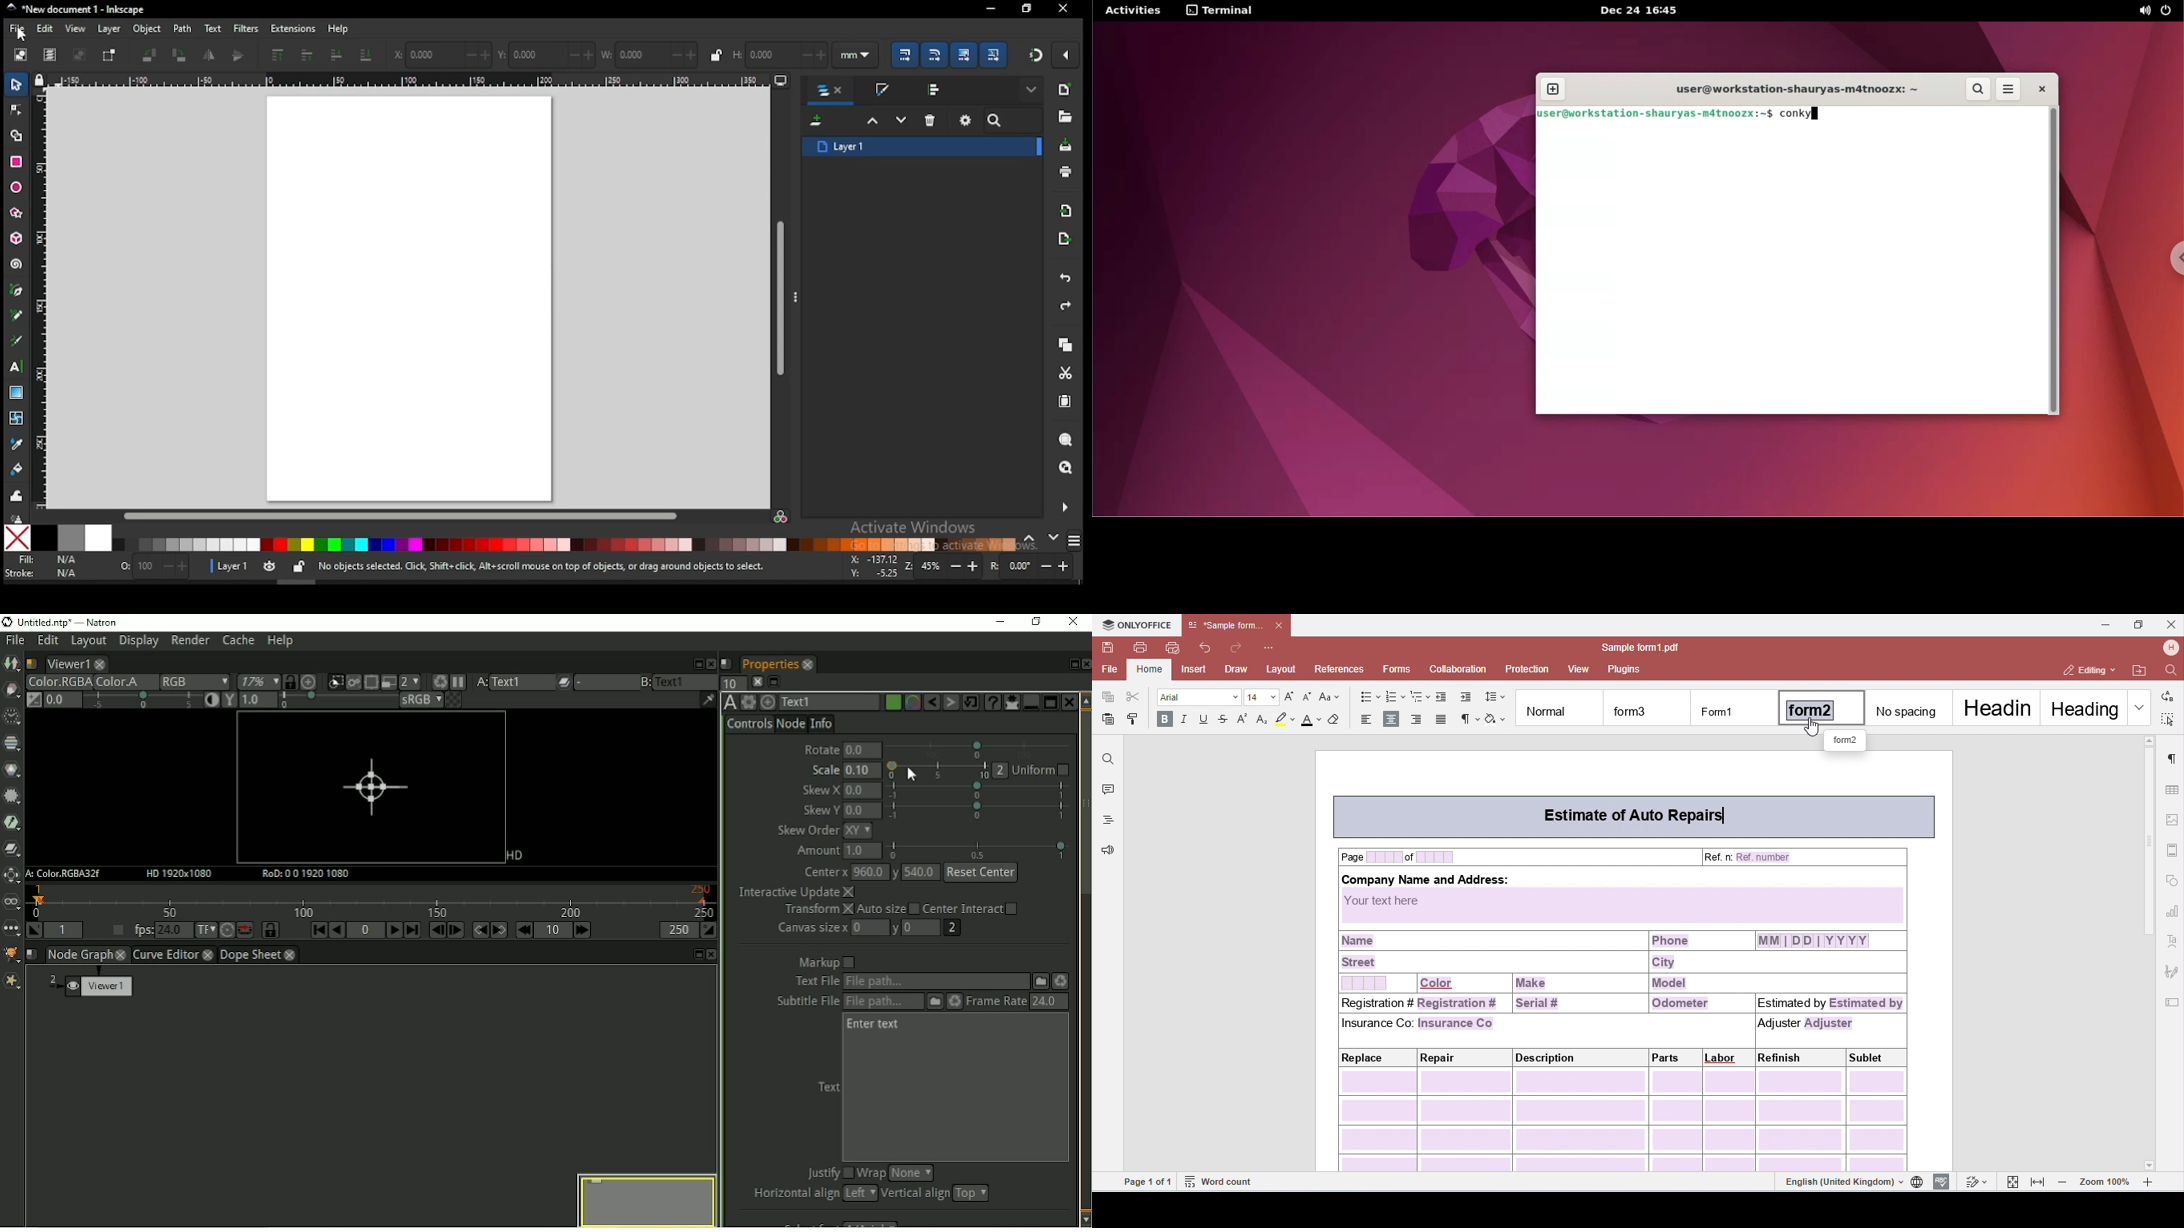 This screenshot has width=2184, height=1232. What do you see at coordinates (276, 55) in the screenshot?
I see `rise to top` at bounding box center [276, 55].